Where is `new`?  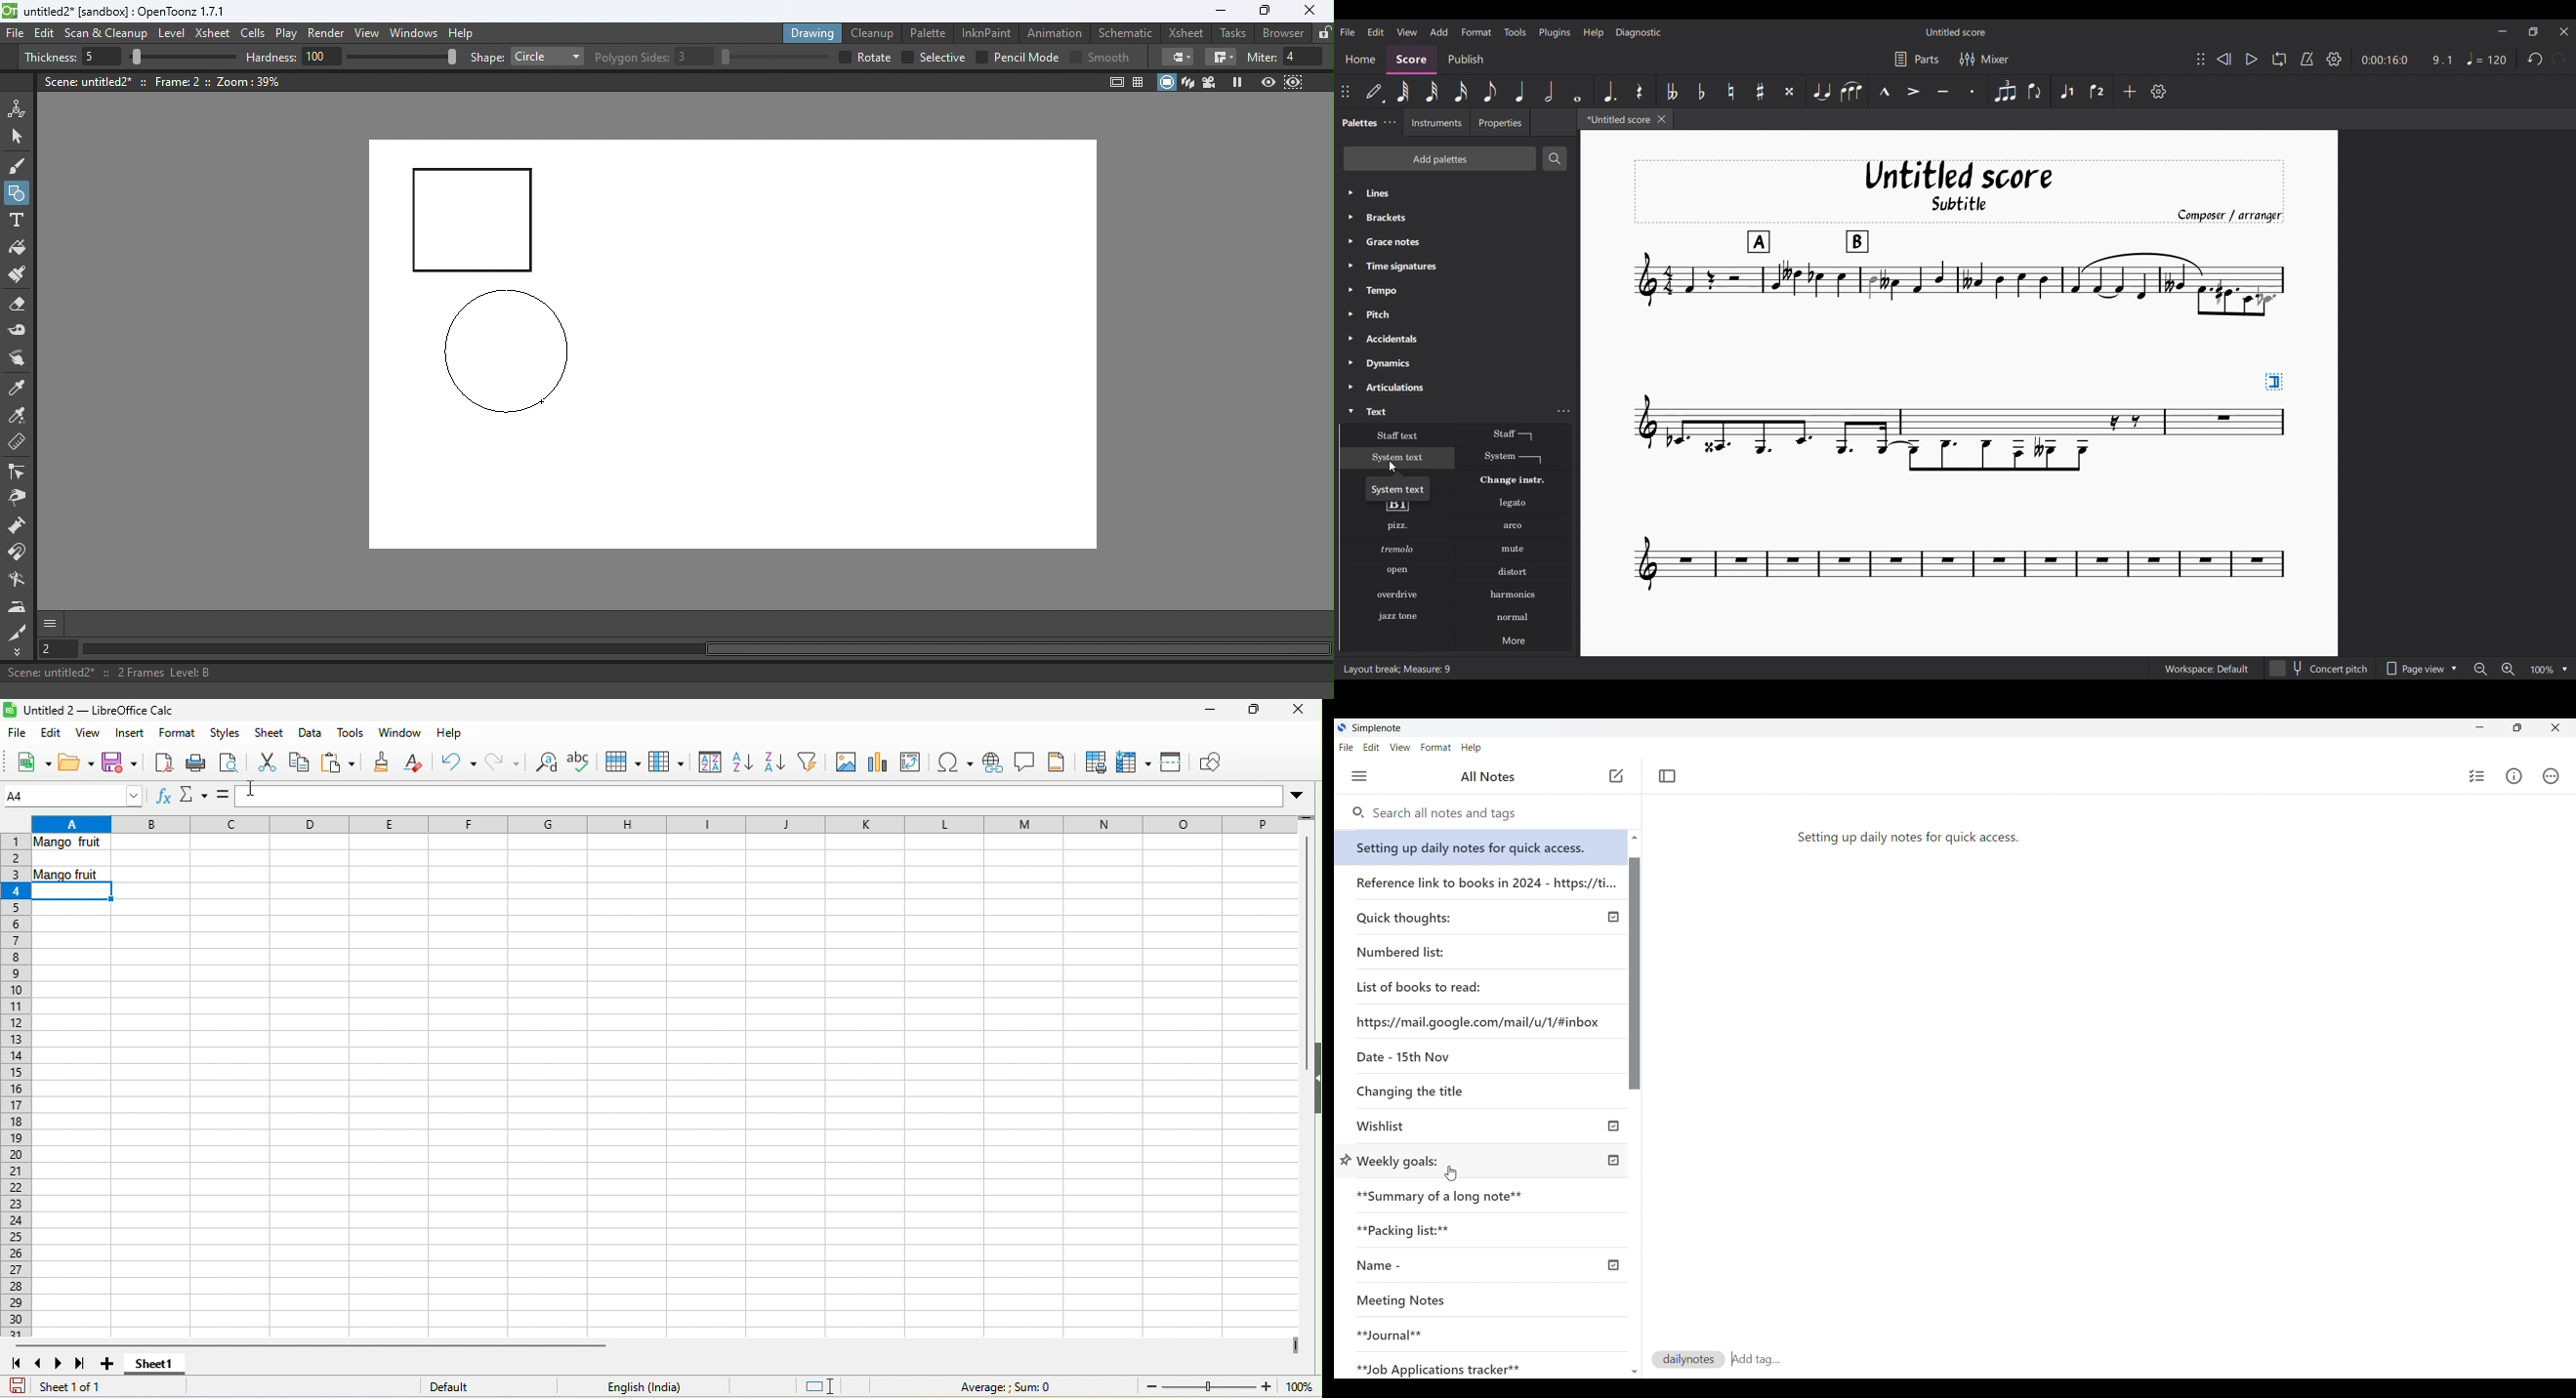 new is located at coordinates (30, 762).